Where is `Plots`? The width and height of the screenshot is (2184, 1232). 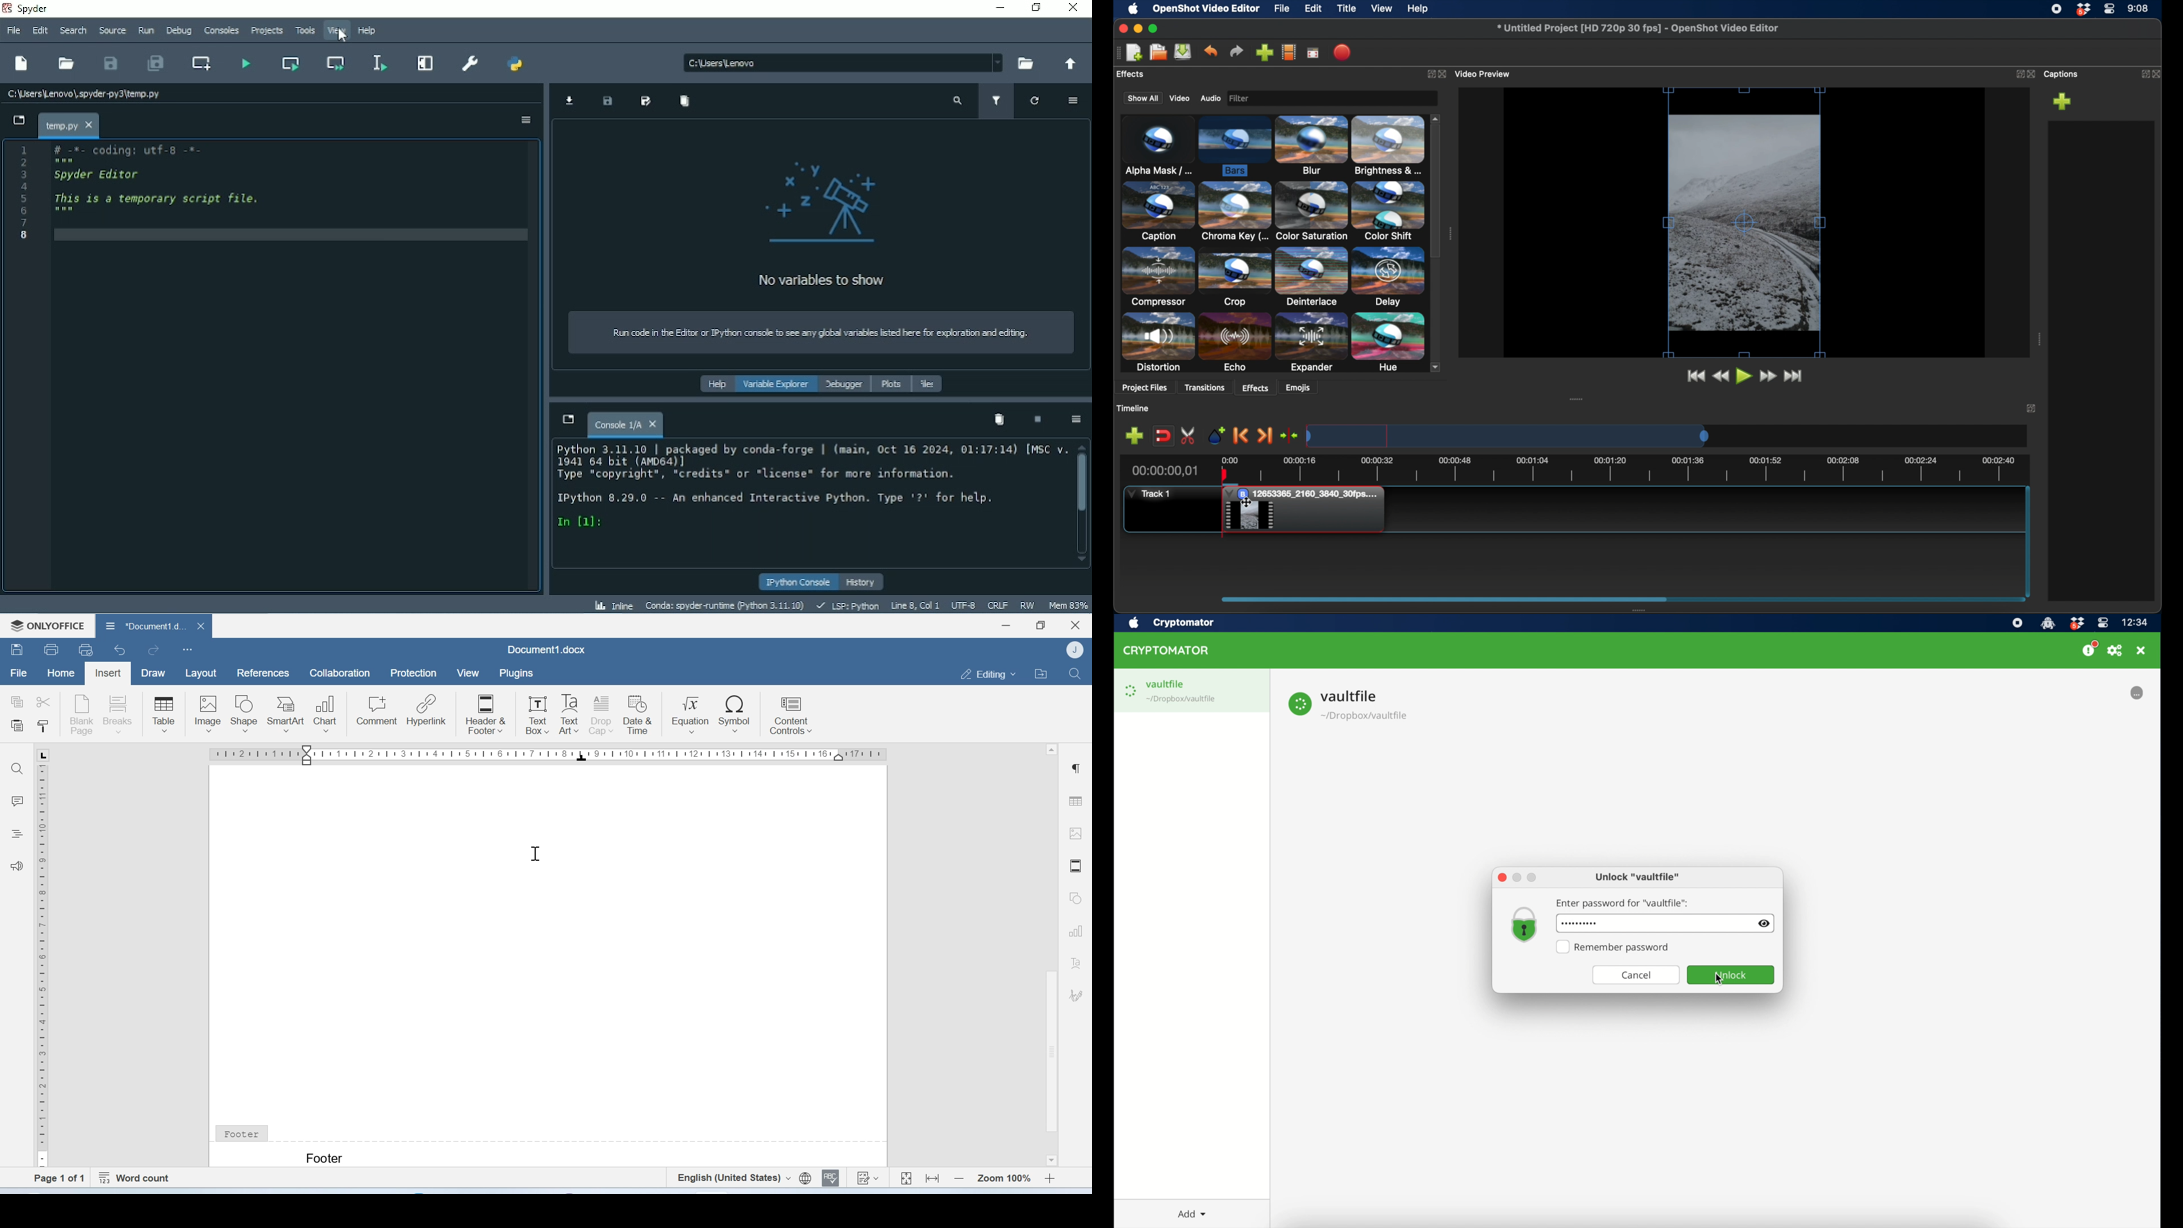 Plots is located at coordinates (891, 385).